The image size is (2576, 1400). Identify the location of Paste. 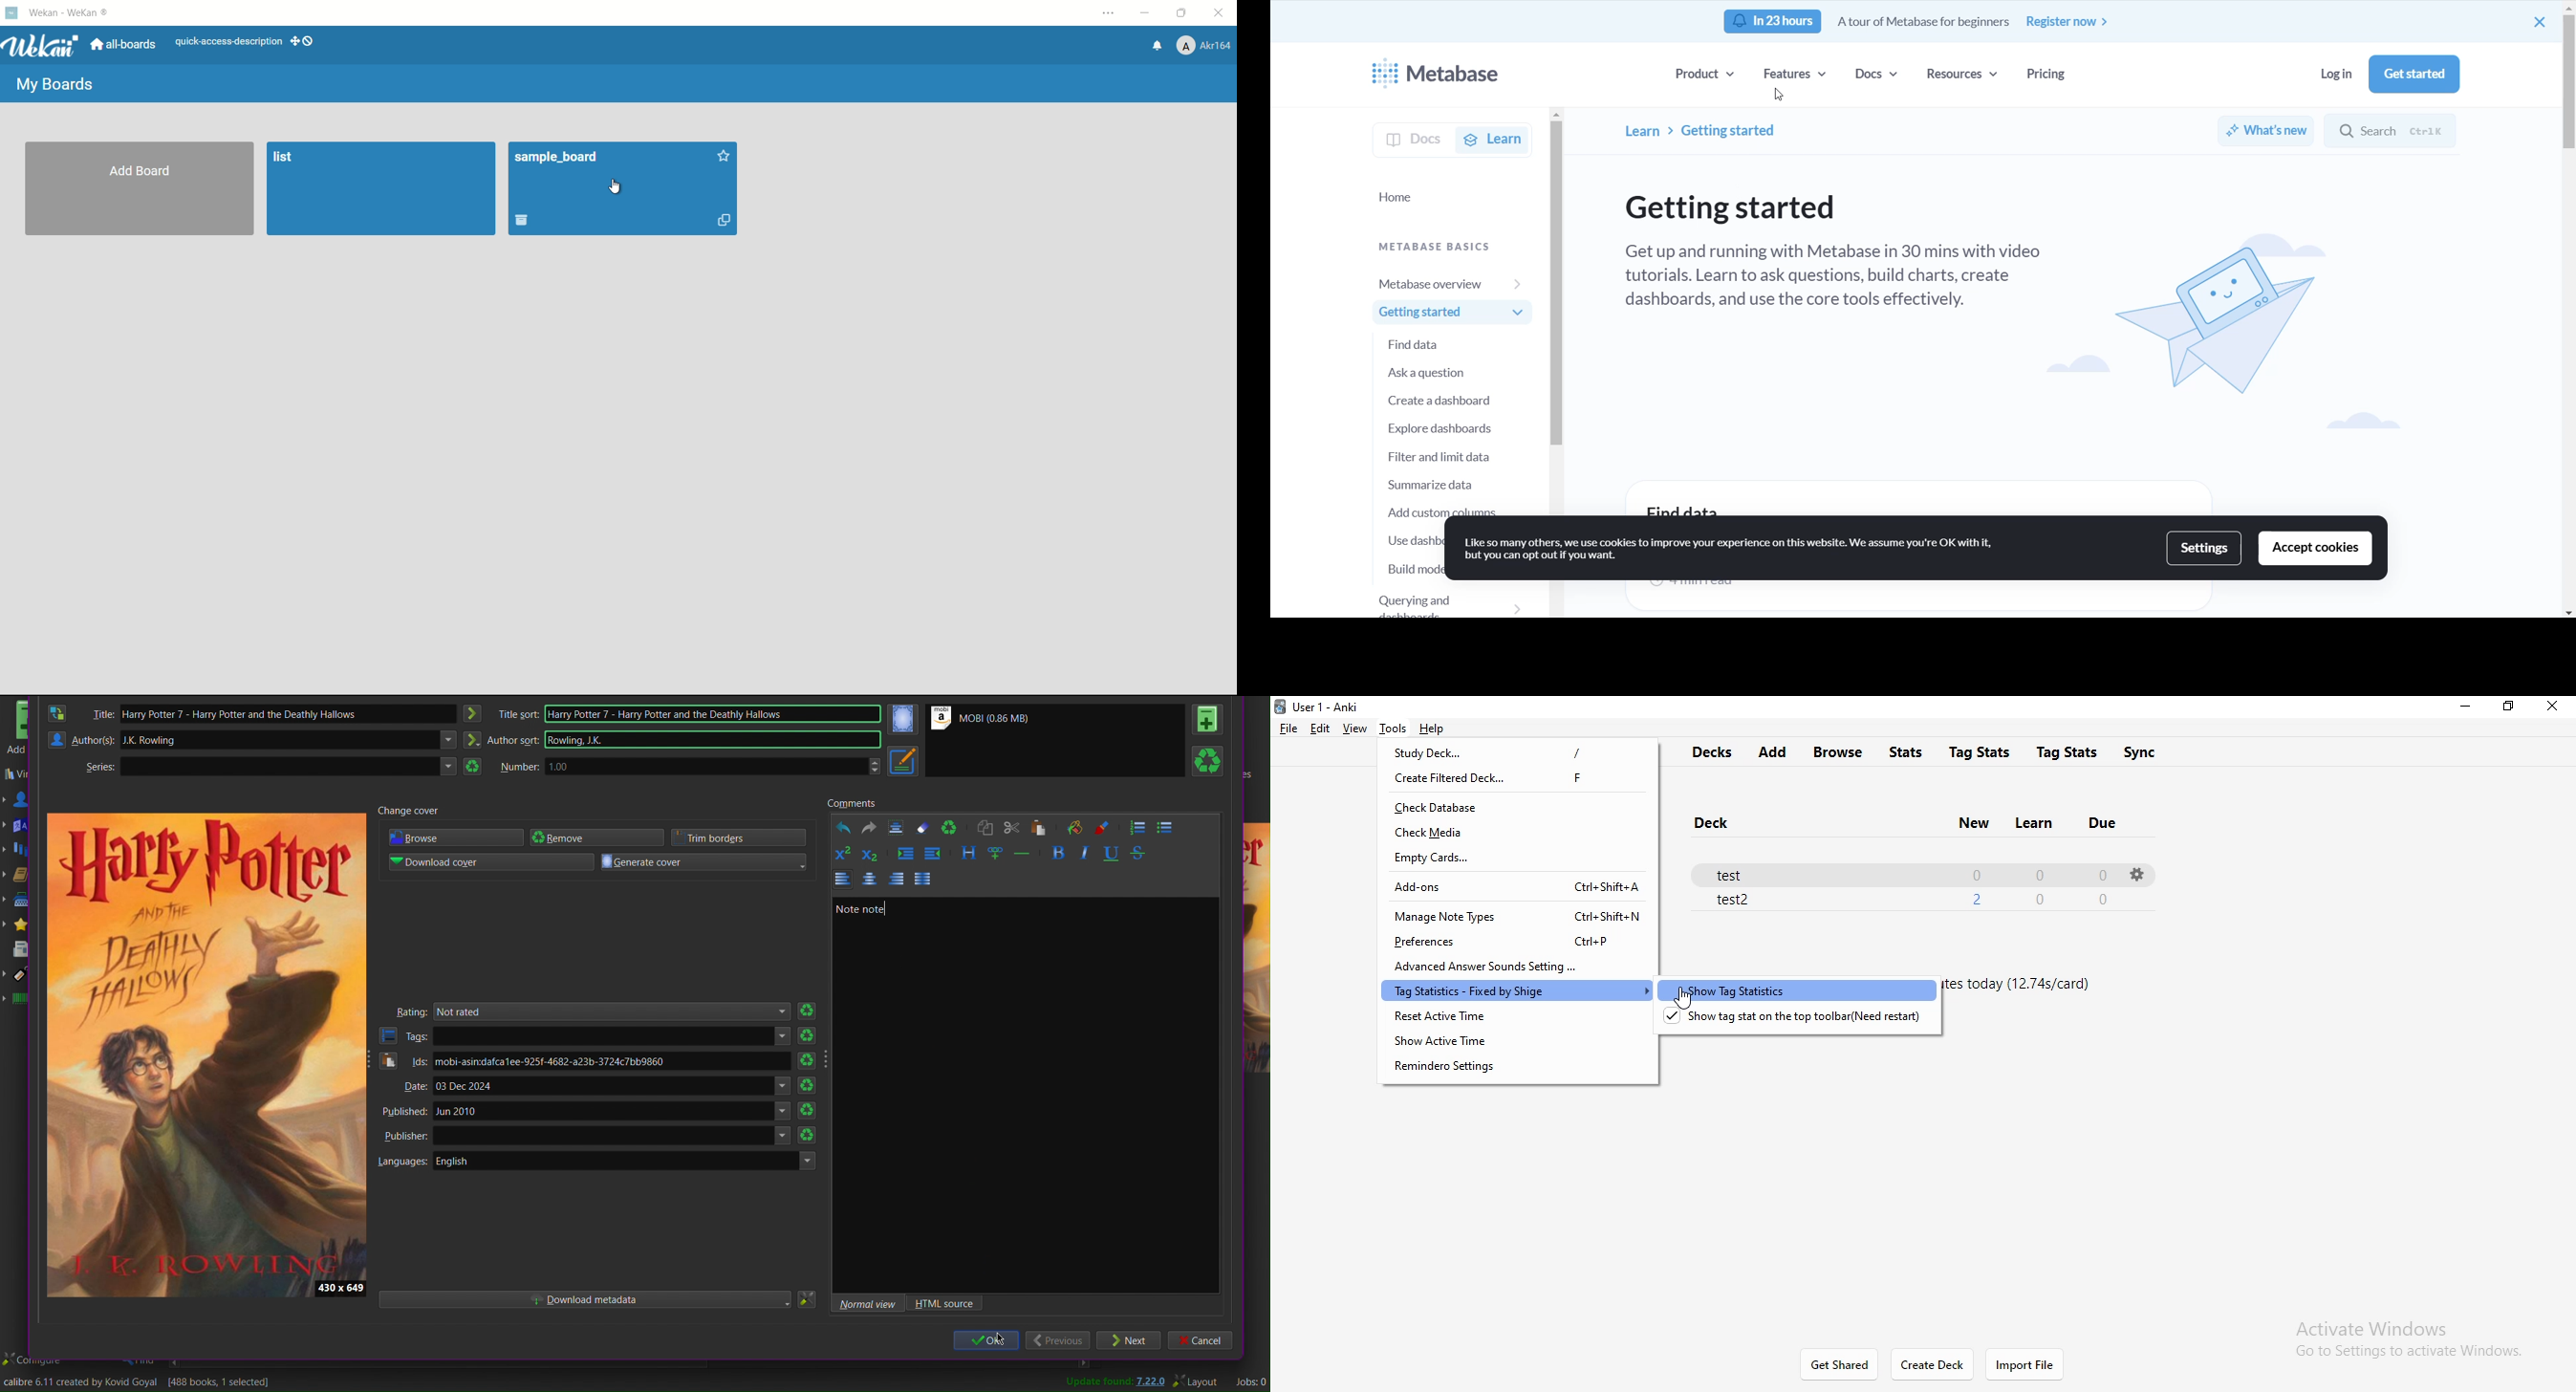
(1041, 829).